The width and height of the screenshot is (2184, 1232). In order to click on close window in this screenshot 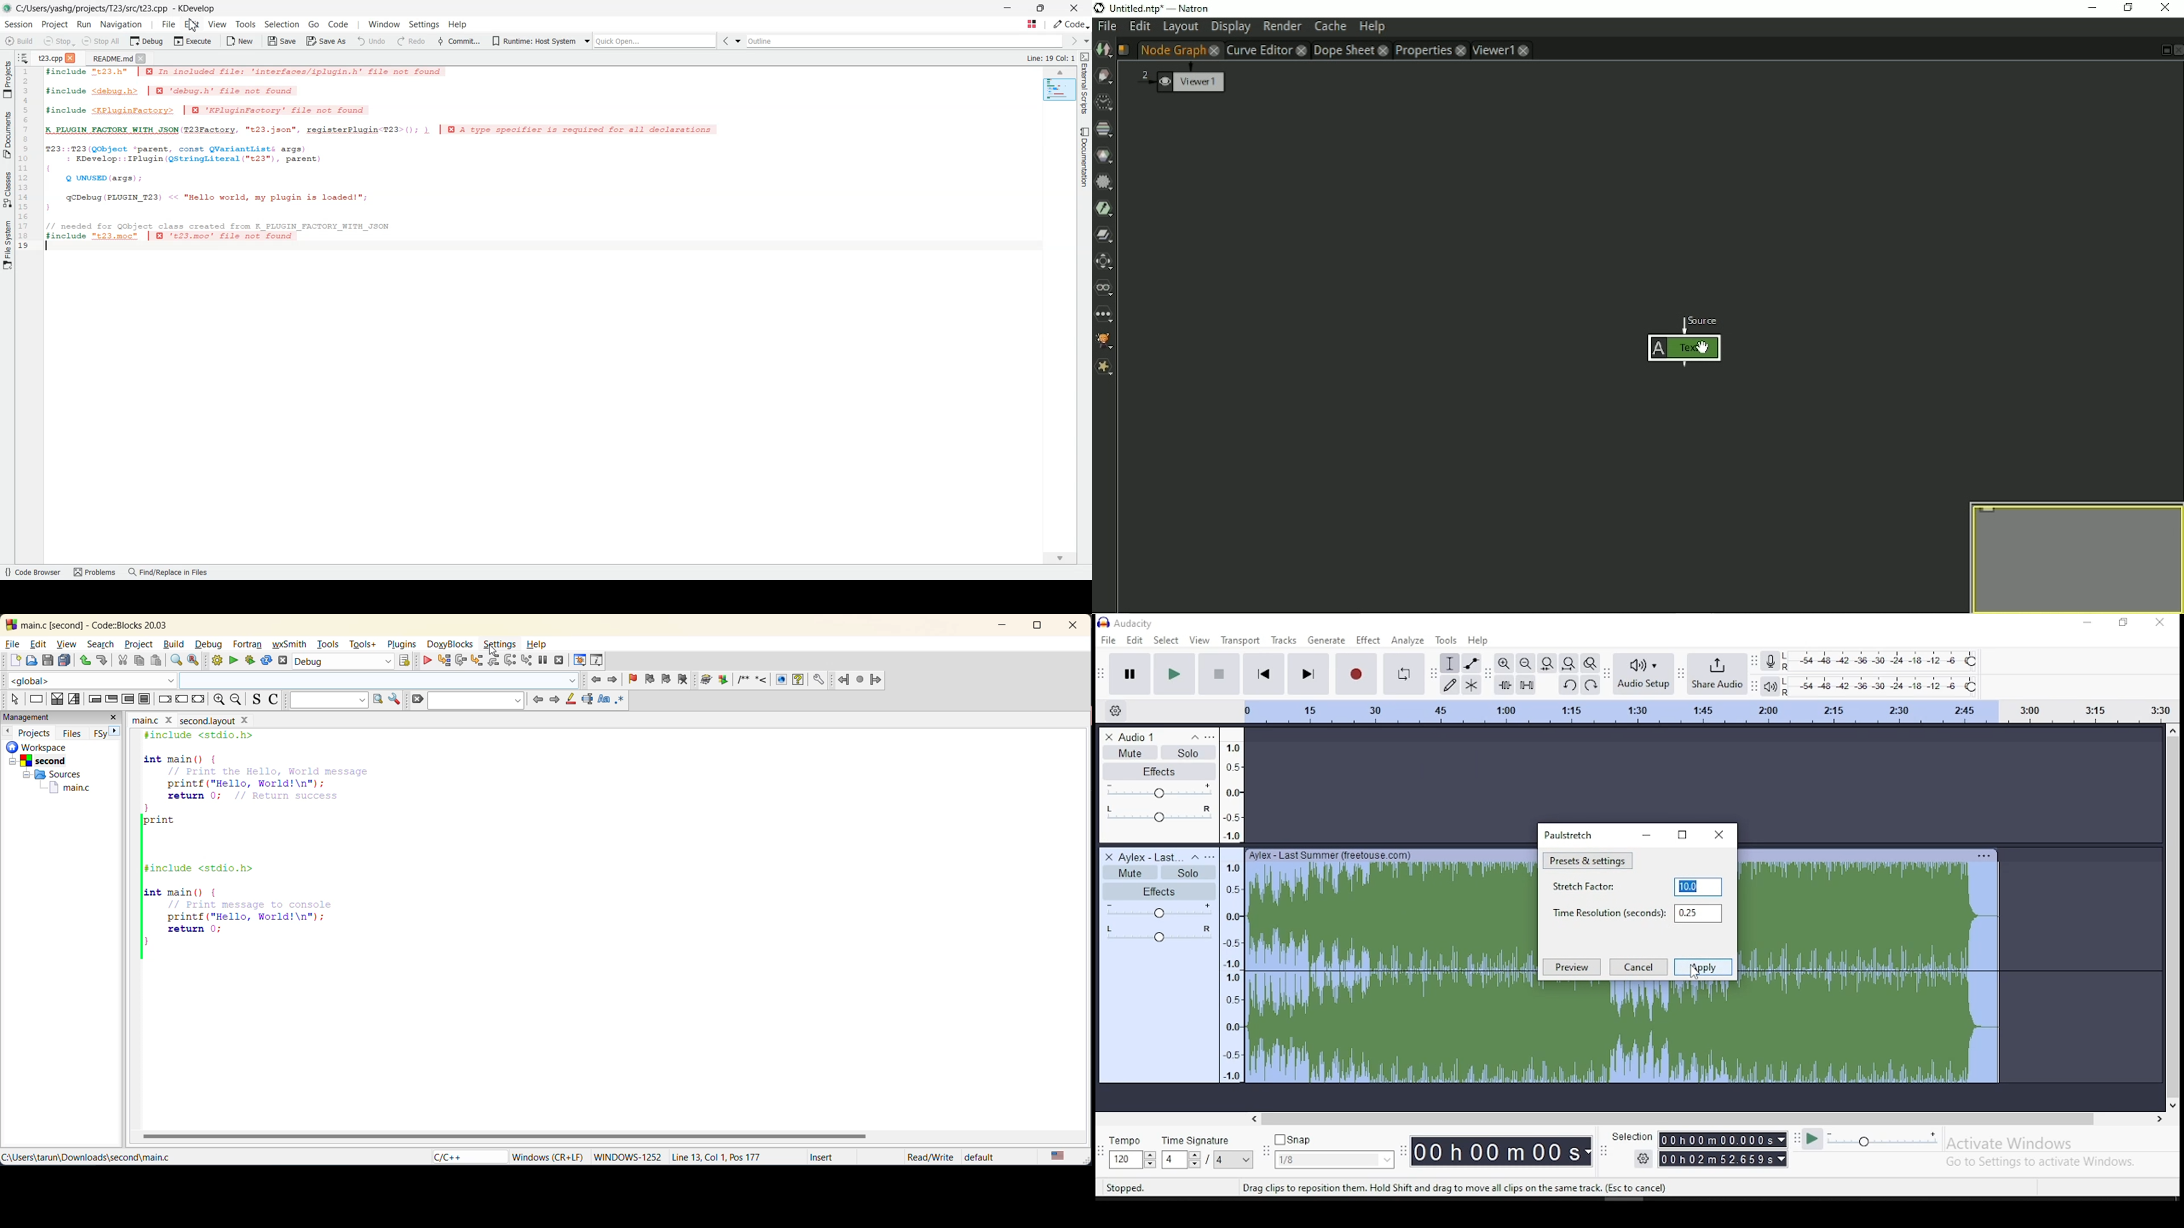, I will do `click(1719, 834)`.